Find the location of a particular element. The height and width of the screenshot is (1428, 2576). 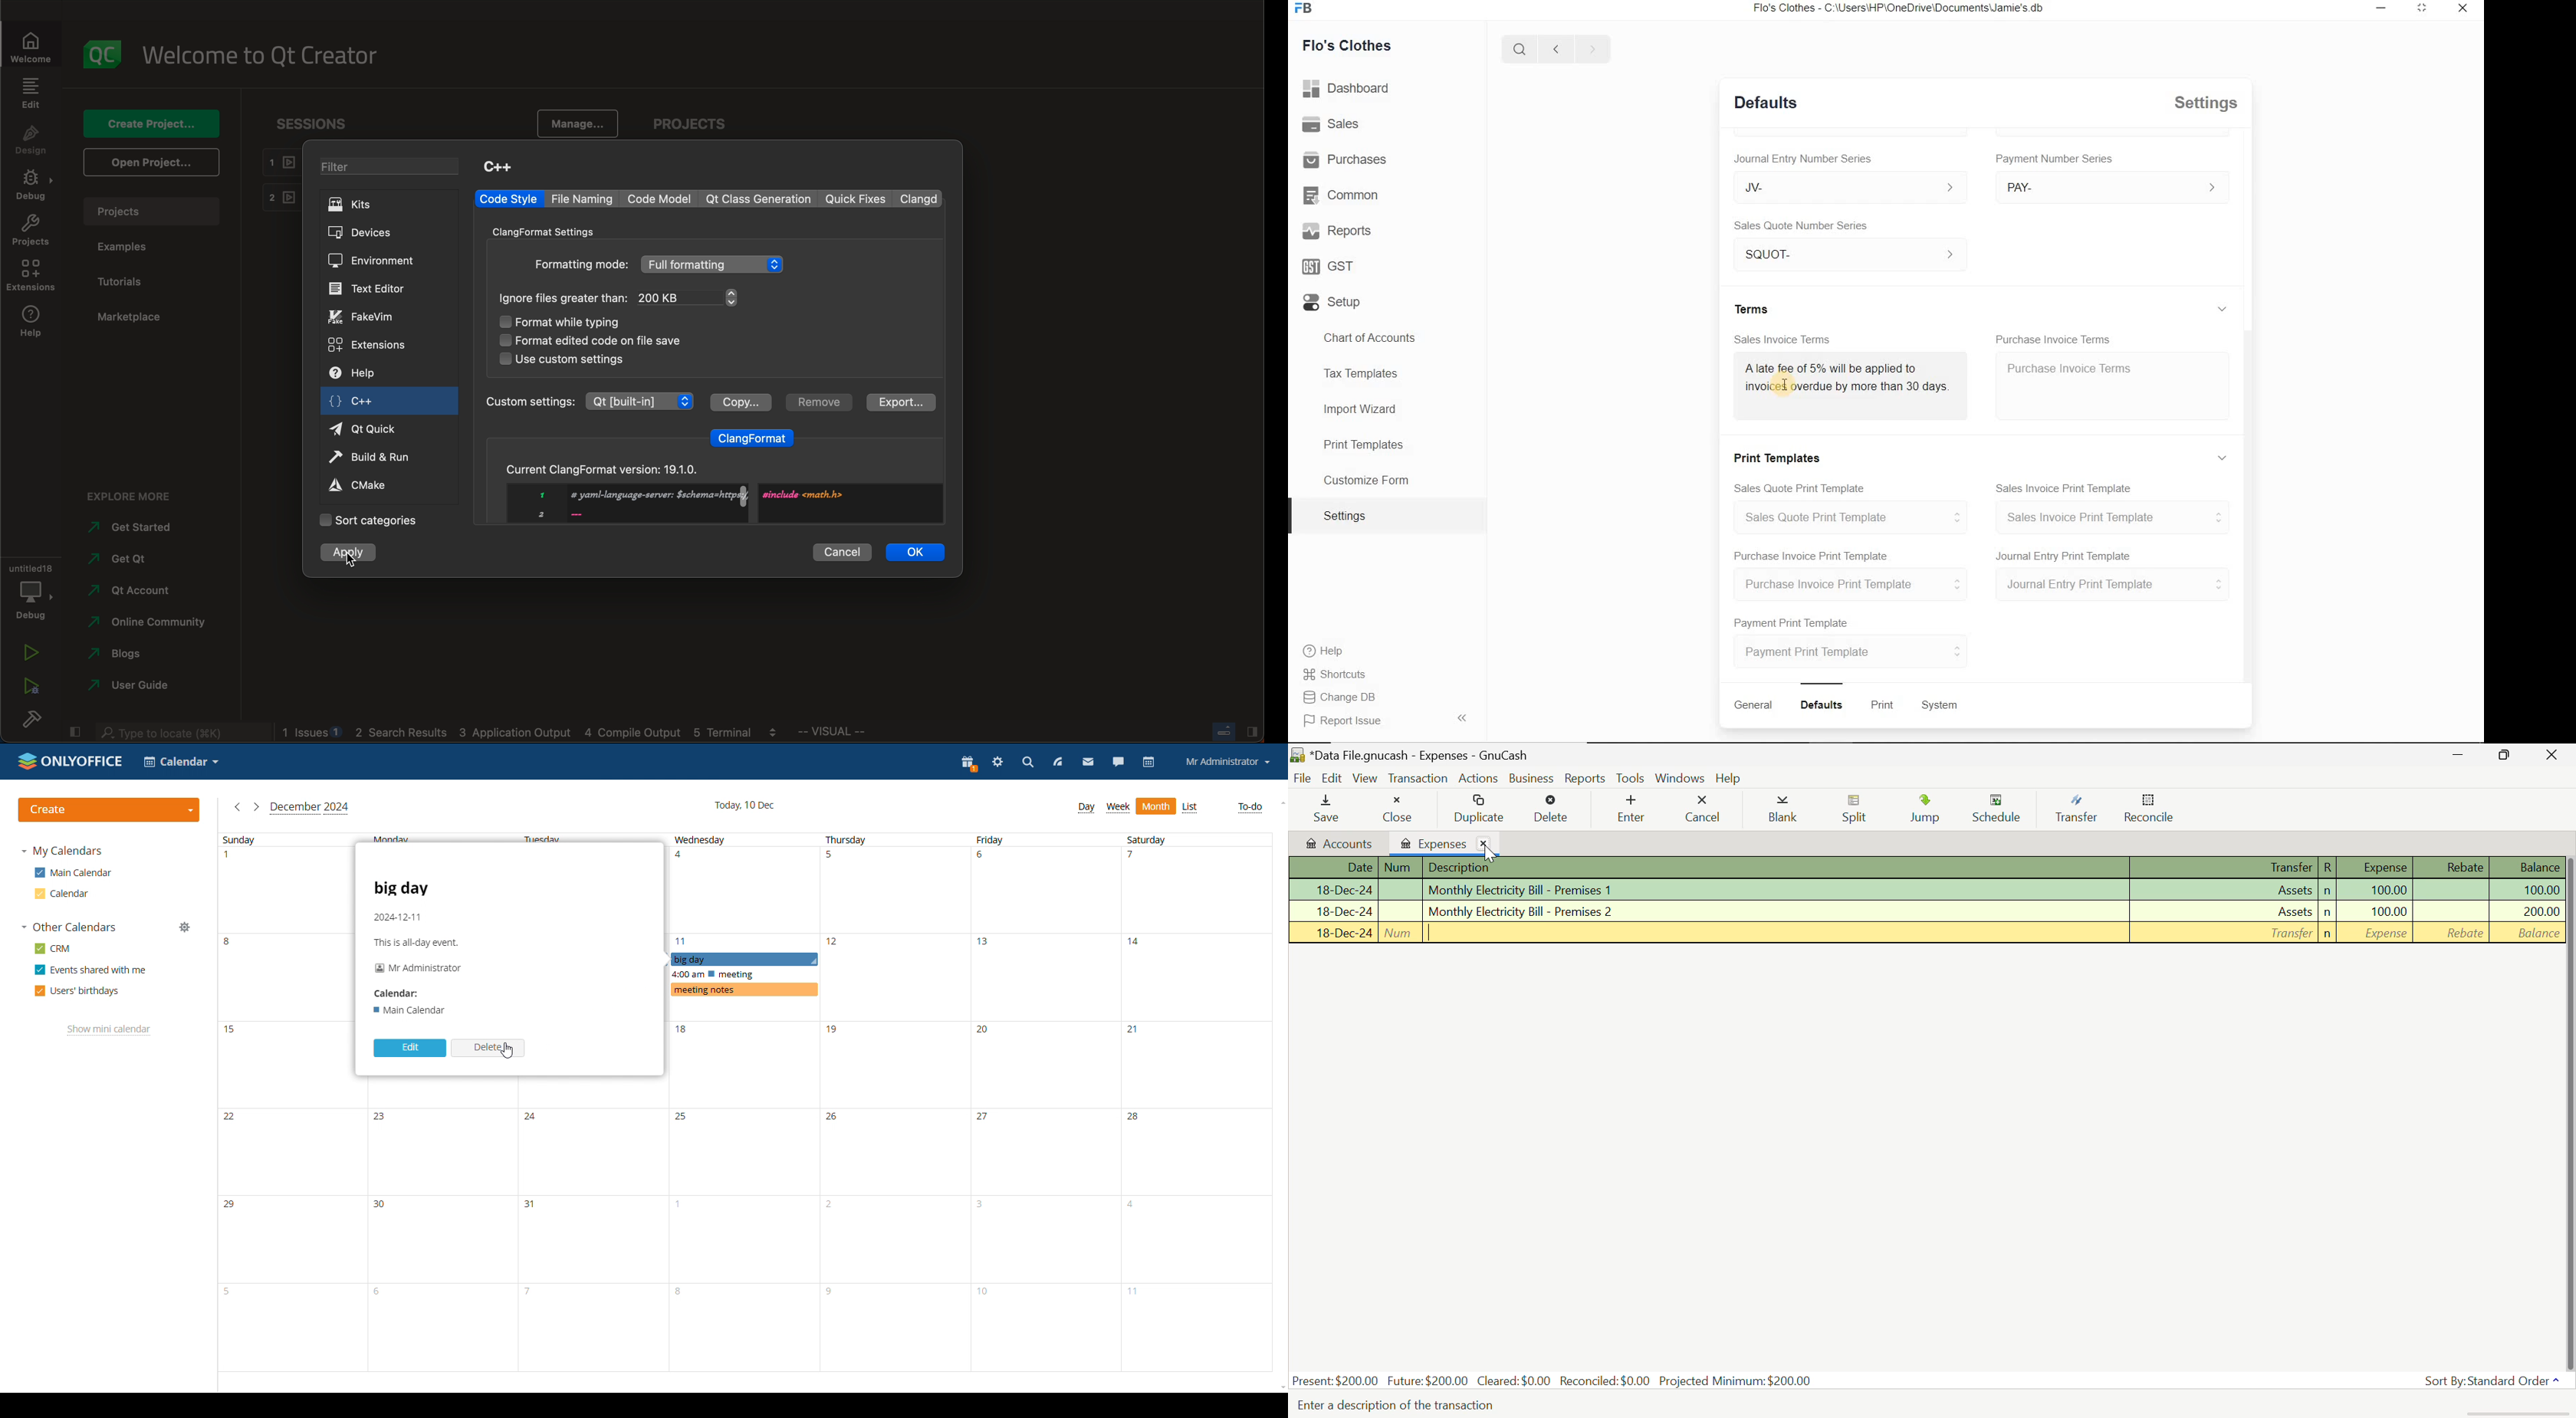

System is located at coordinates (1941, 706).